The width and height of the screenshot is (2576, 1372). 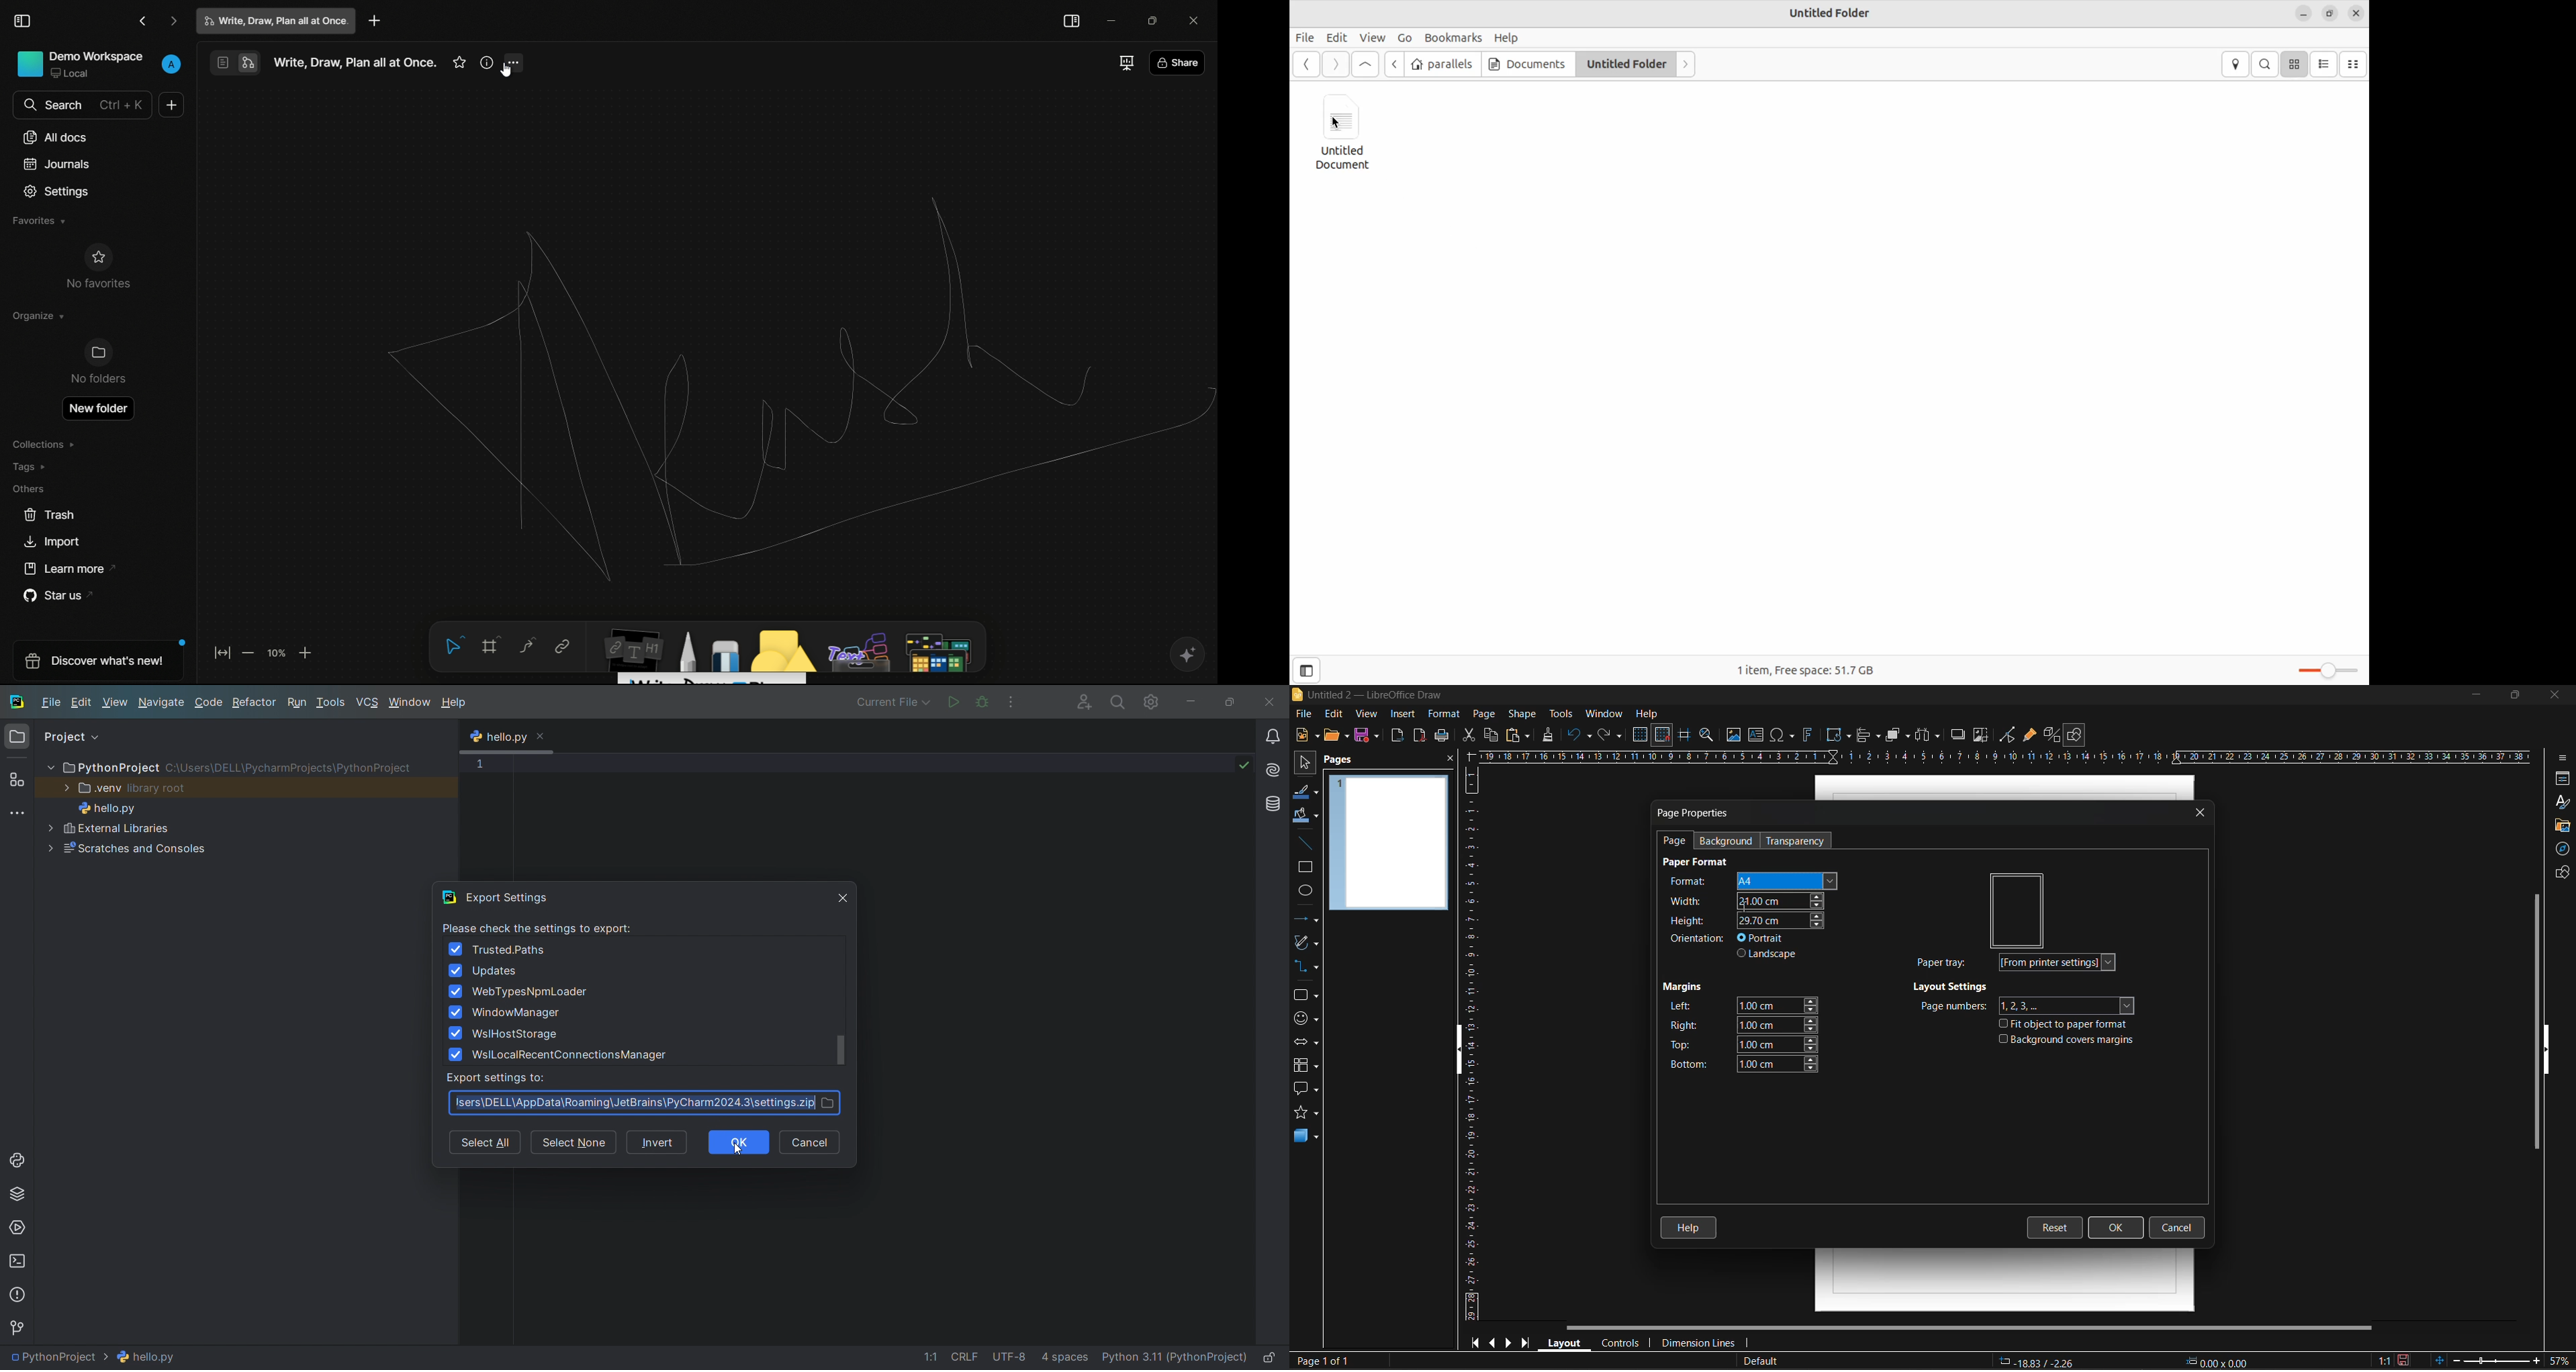 I want to click on minimize, so click(x=2472, y=695).